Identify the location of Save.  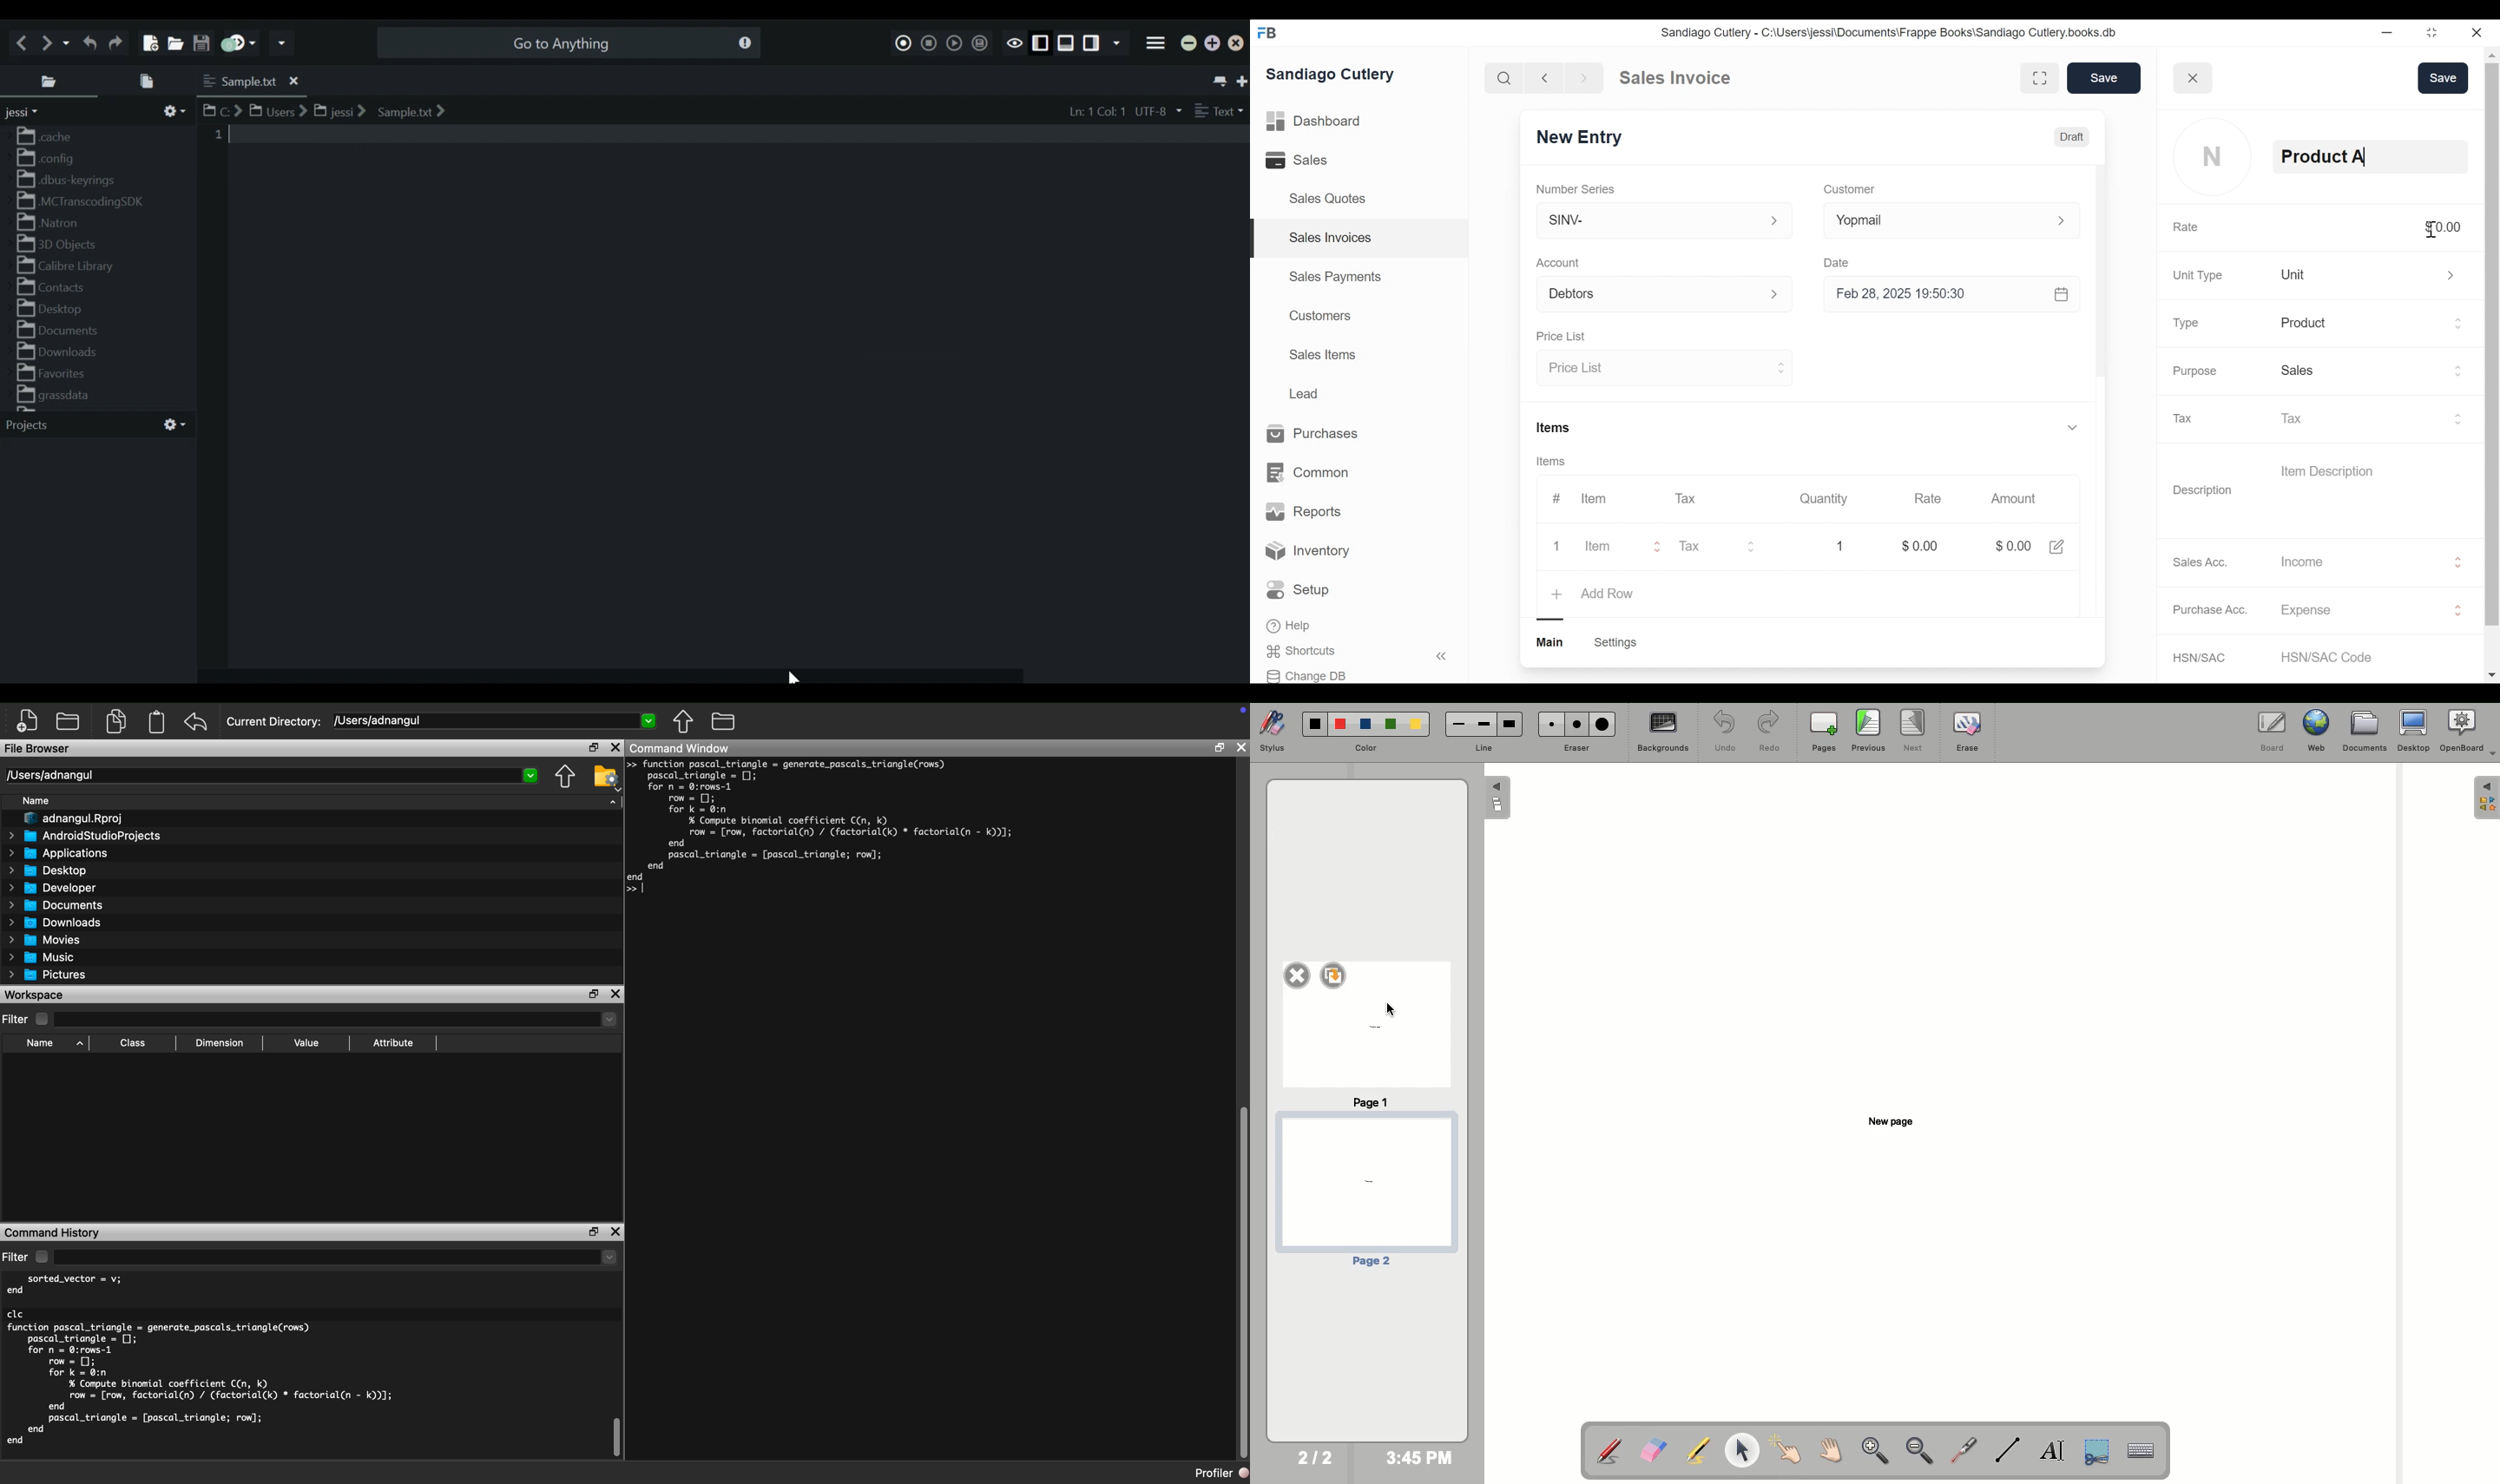
(2443, 78).